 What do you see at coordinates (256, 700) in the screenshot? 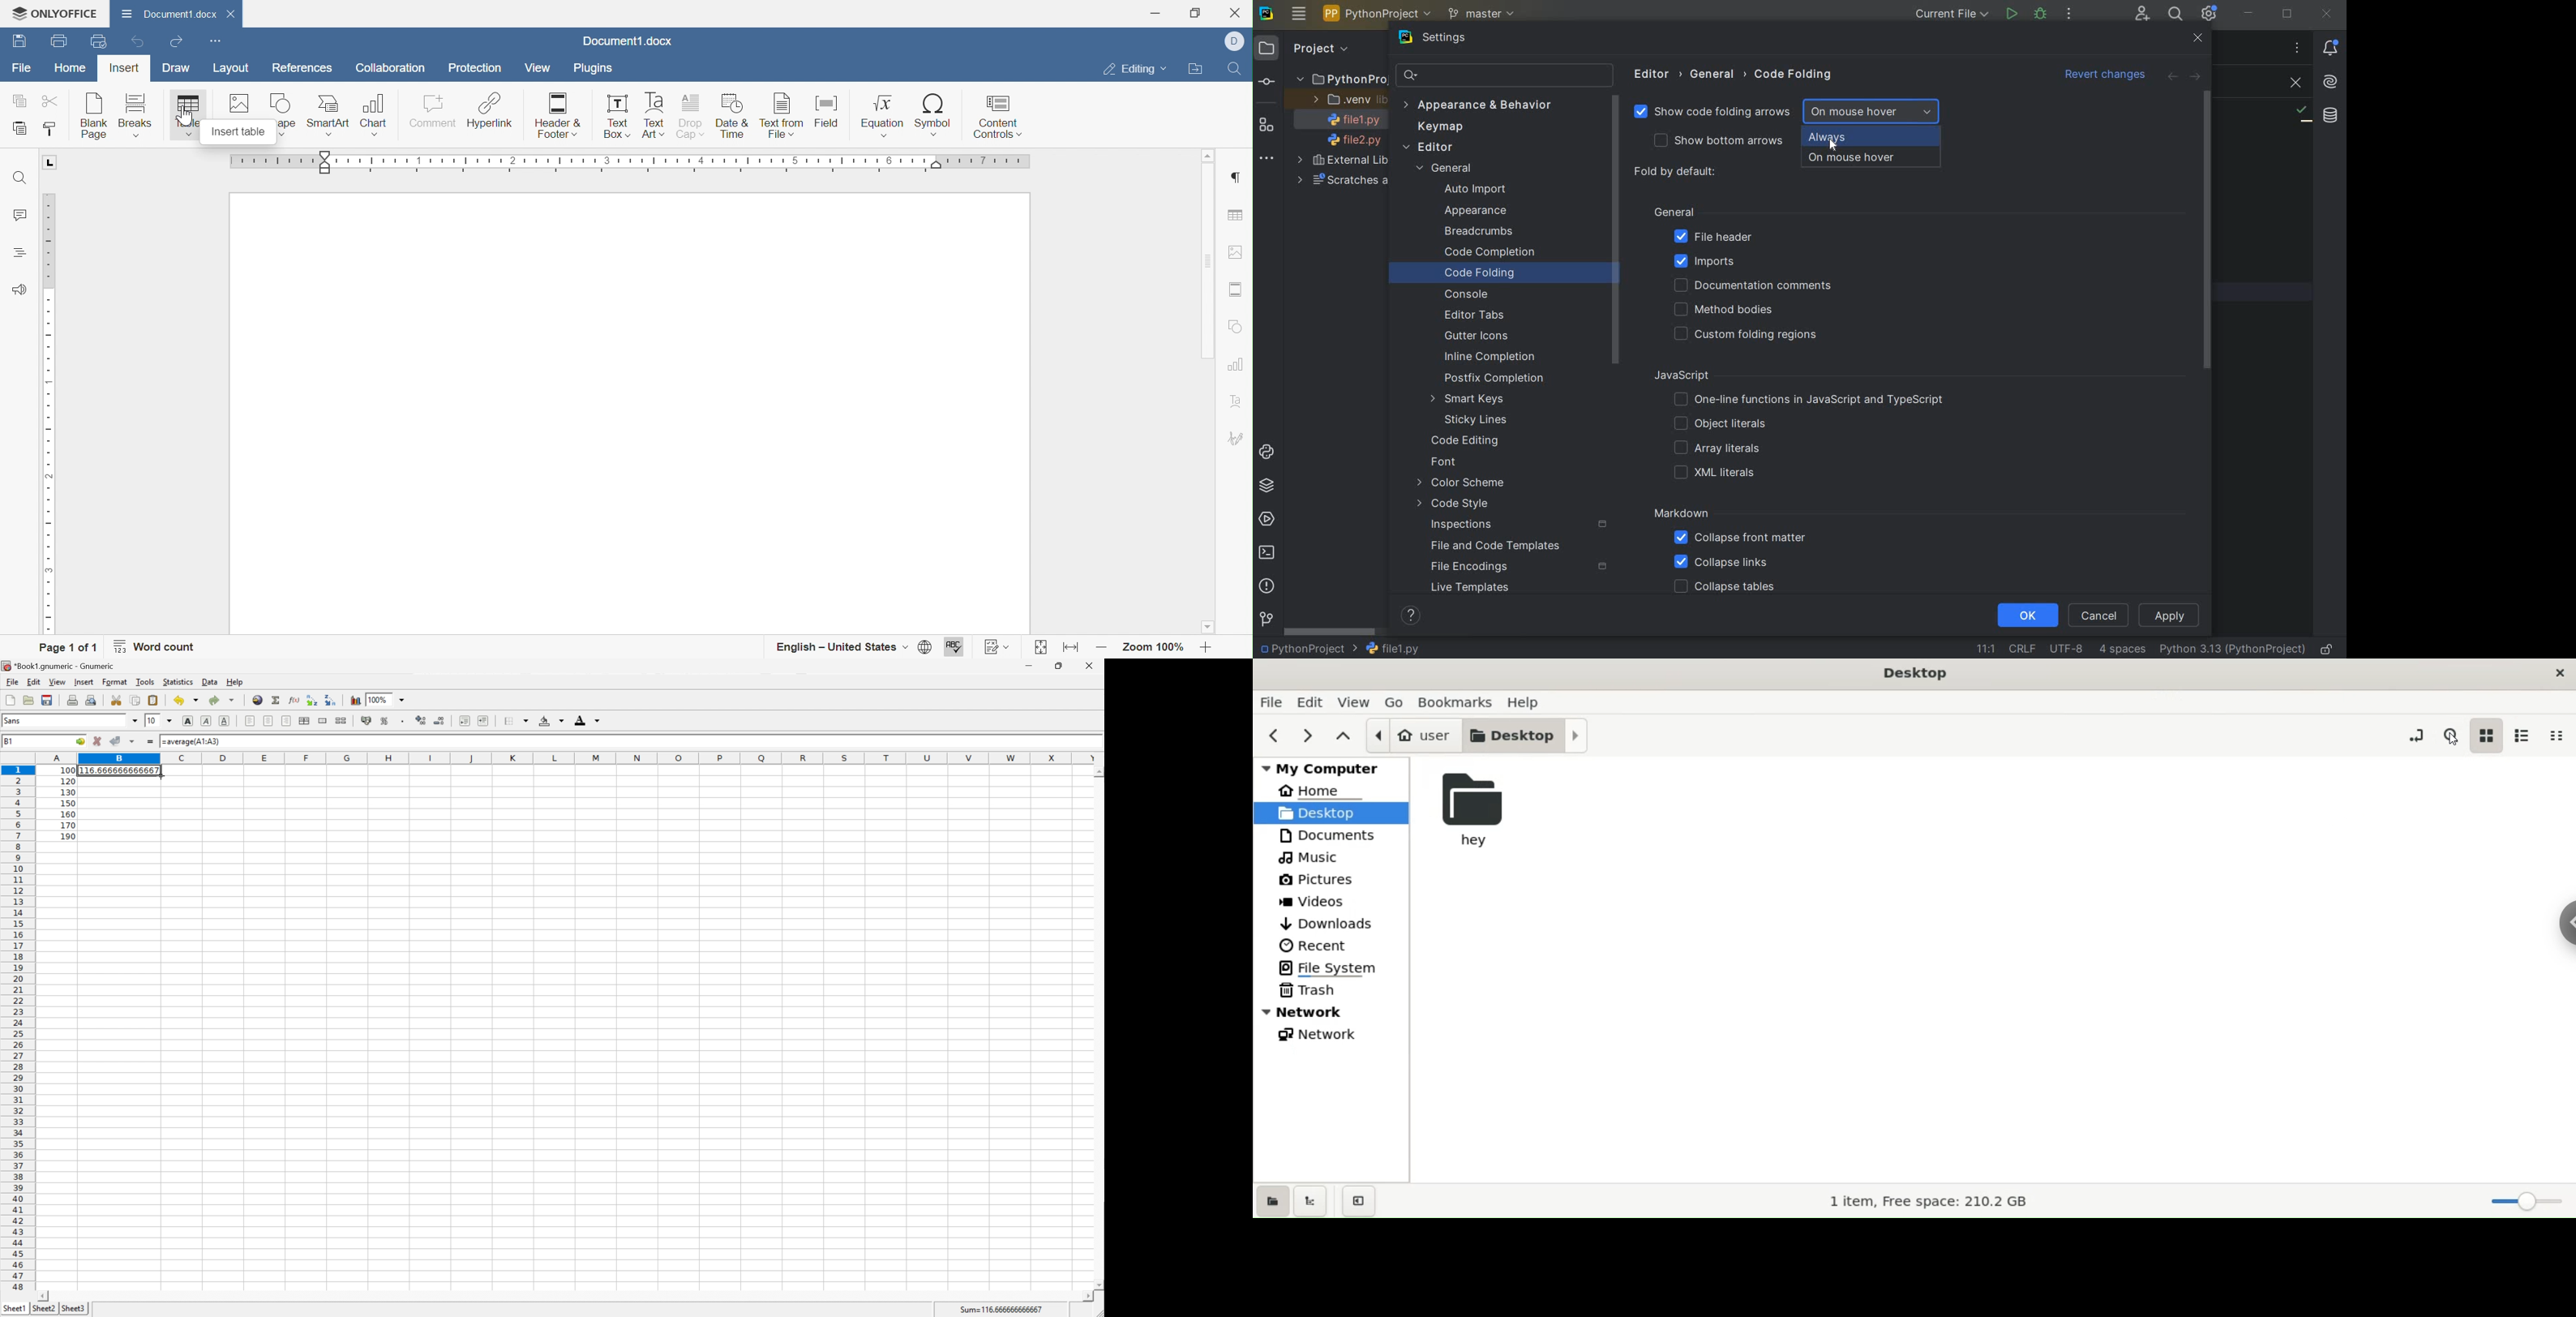
I see `Insert hyperlink` at bounding box center [256, 700].